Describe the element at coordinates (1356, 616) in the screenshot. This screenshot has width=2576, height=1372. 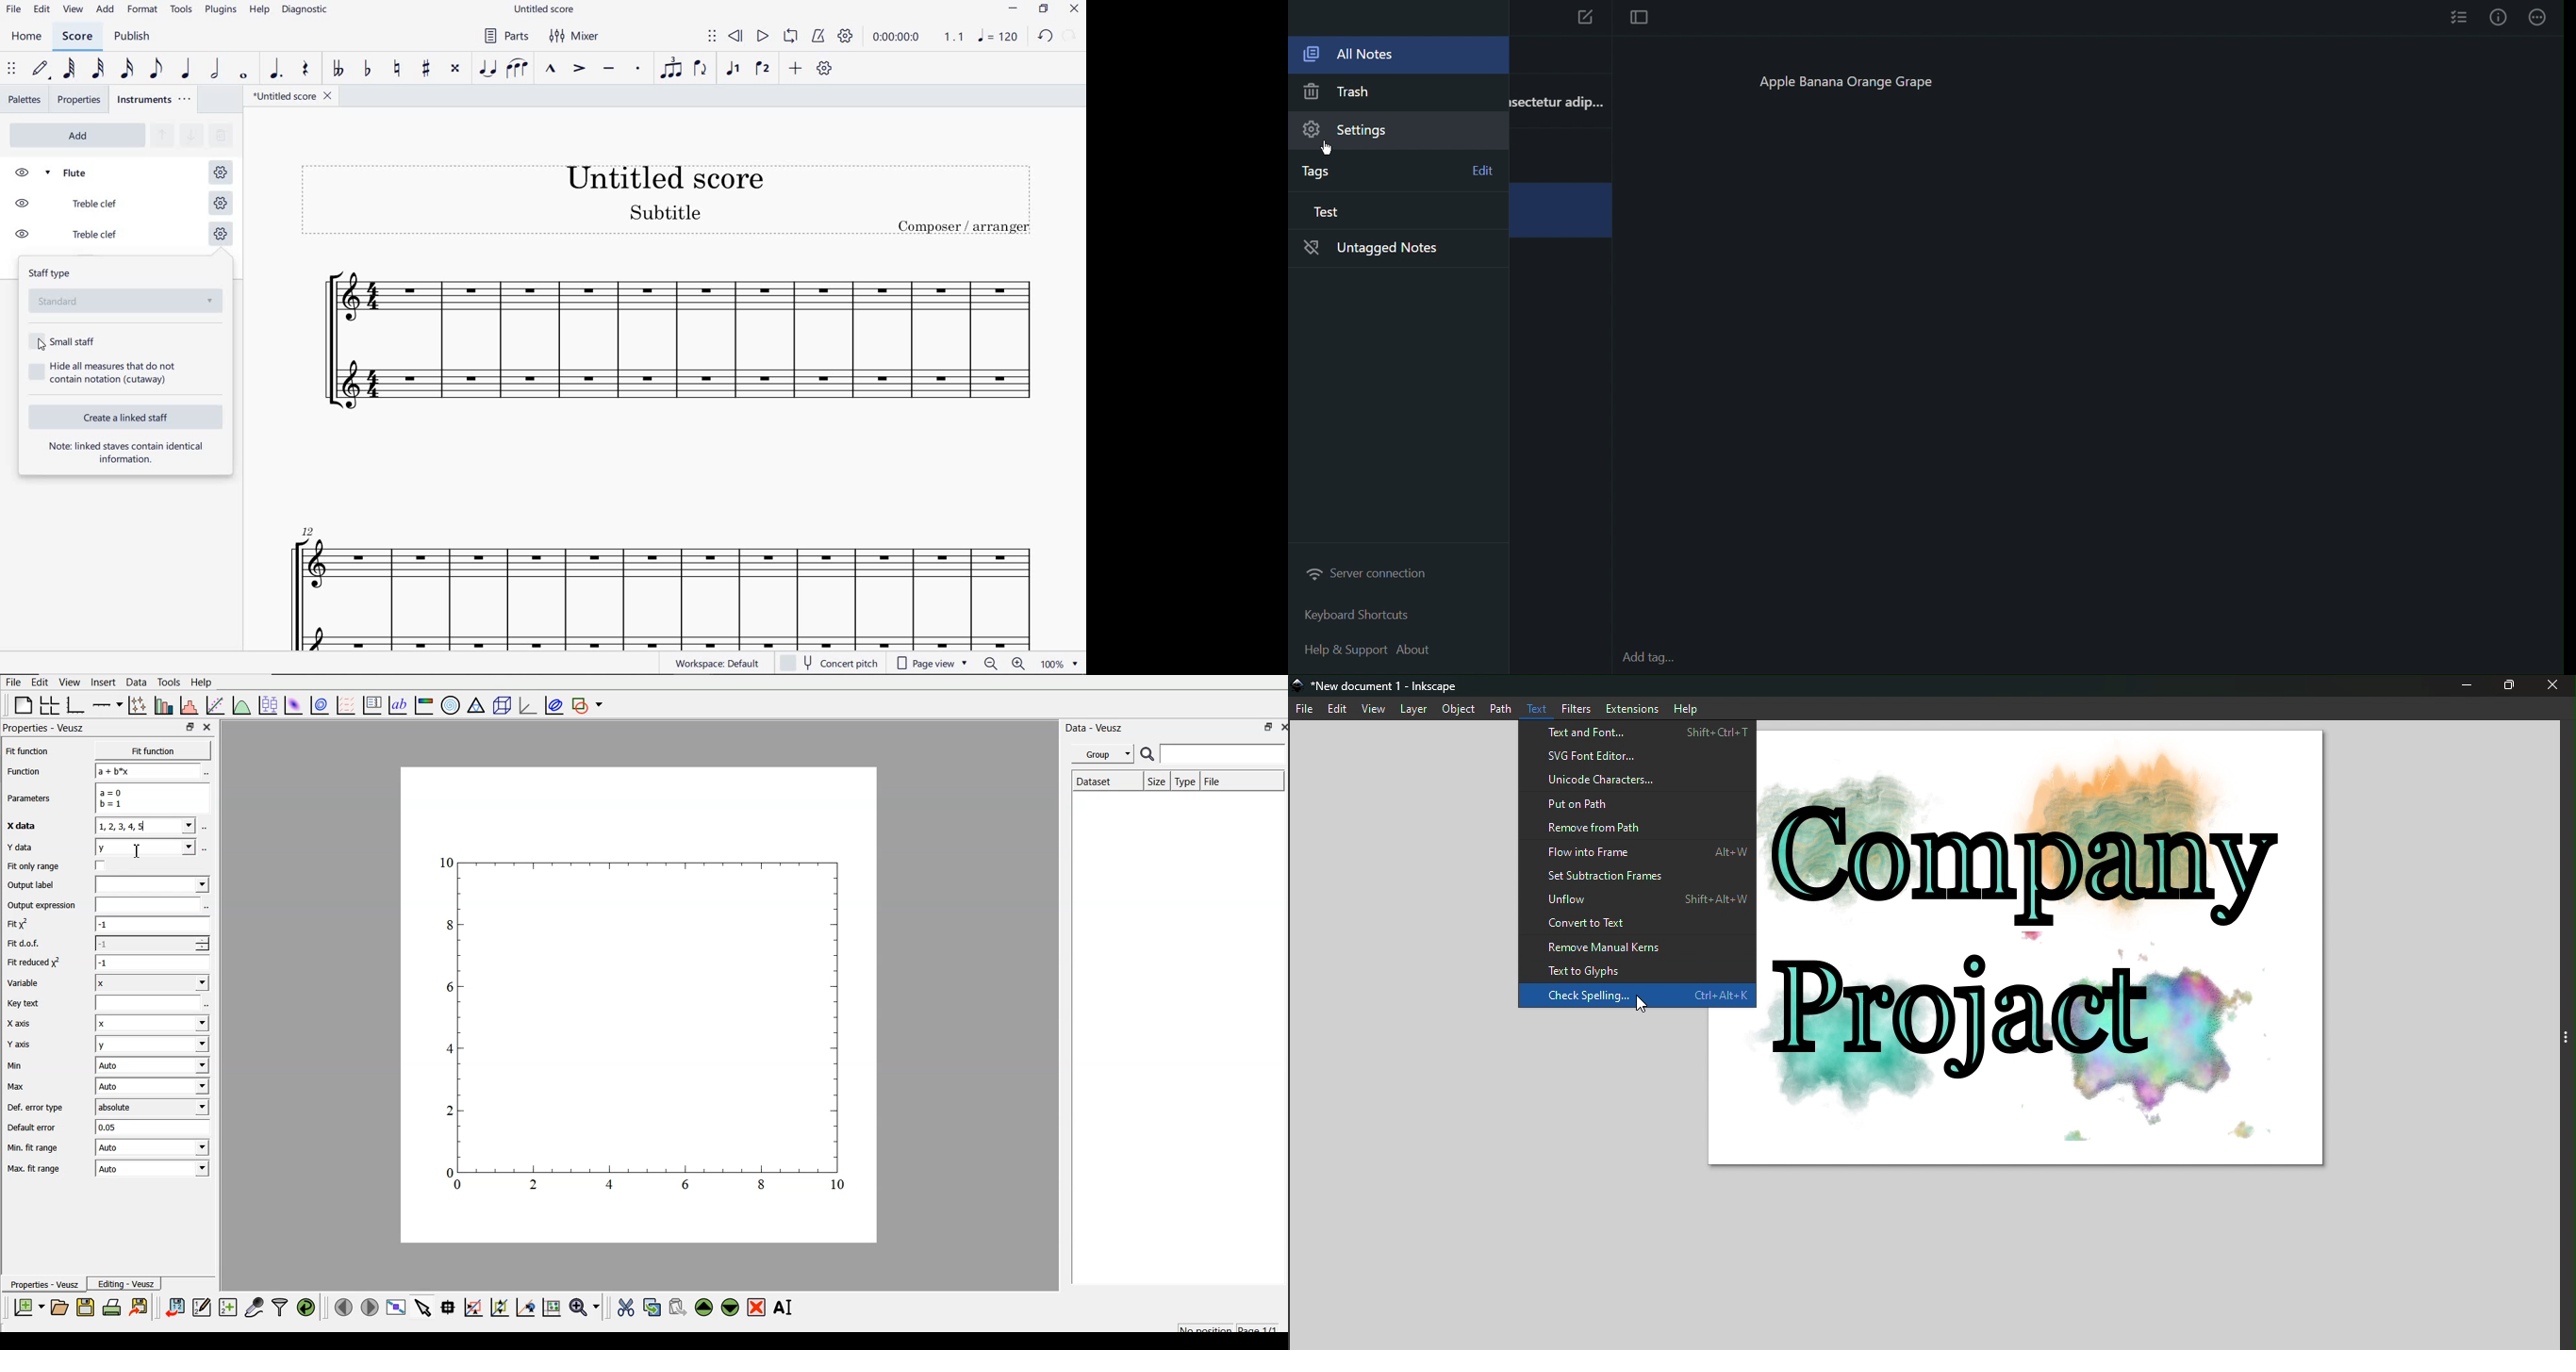
I see `Keyboard Shortcus` at that location.